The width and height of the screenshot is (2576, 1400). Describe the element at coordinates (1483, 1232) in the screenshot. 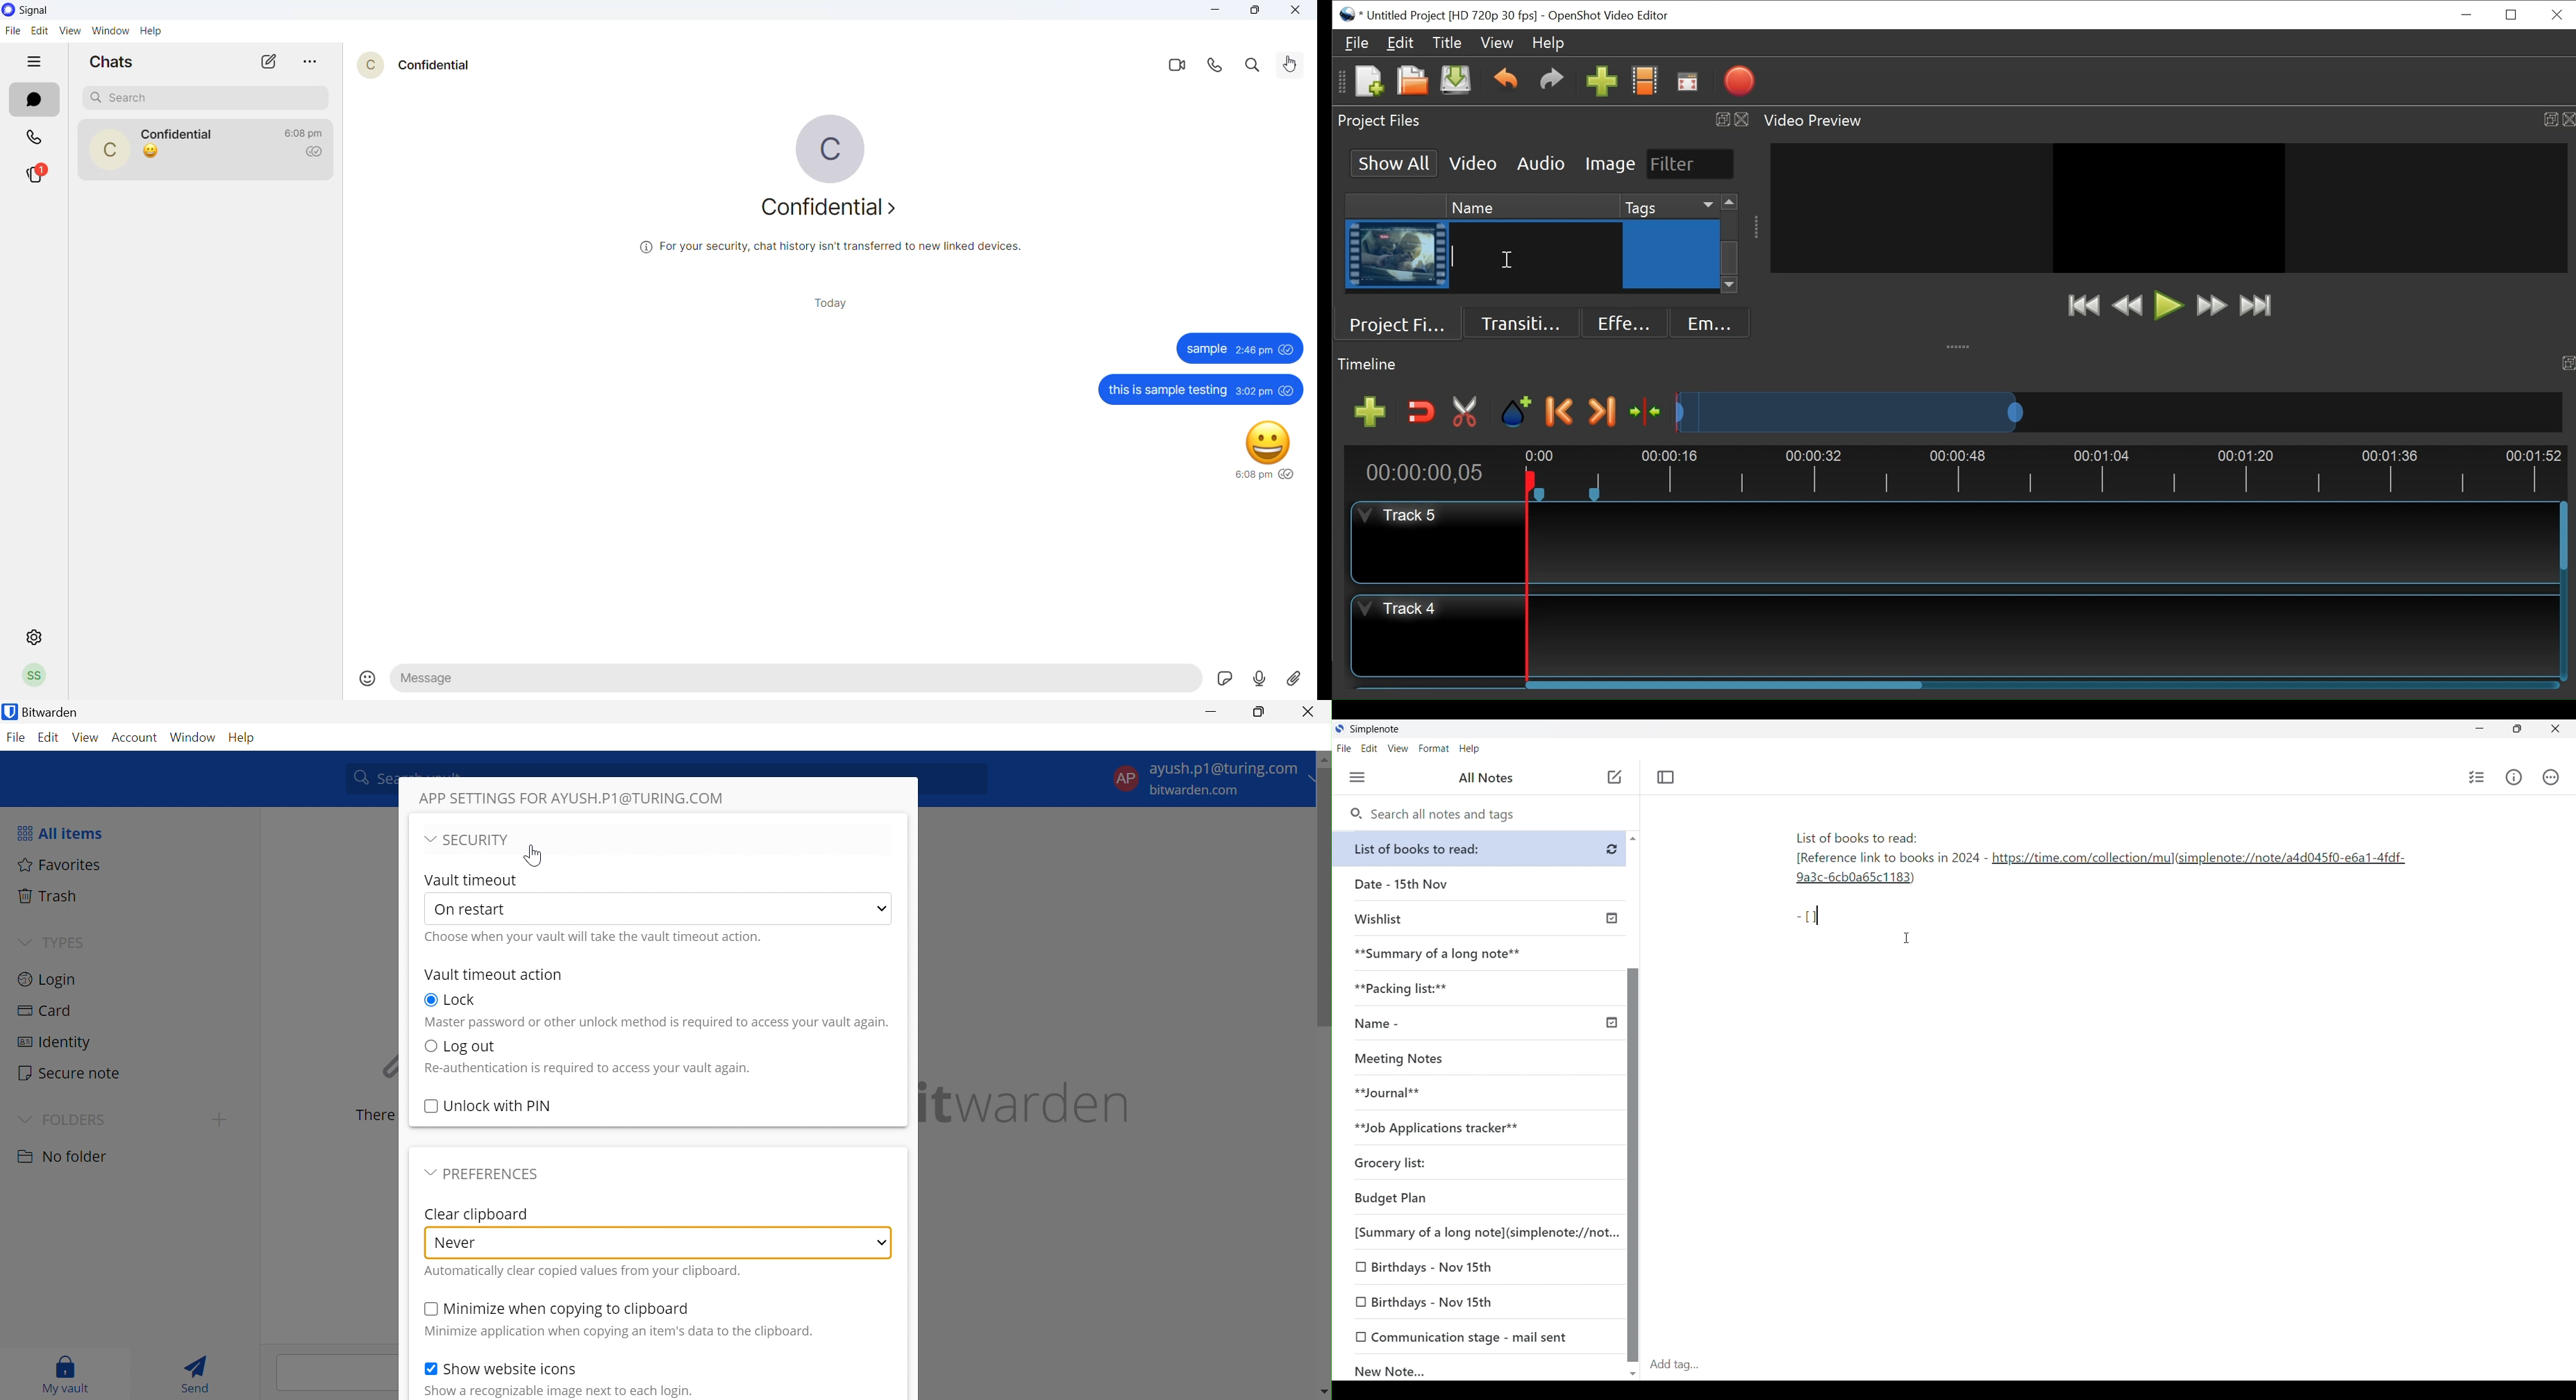

I see `[Summary of a long note](simplenote://not...` at that location.